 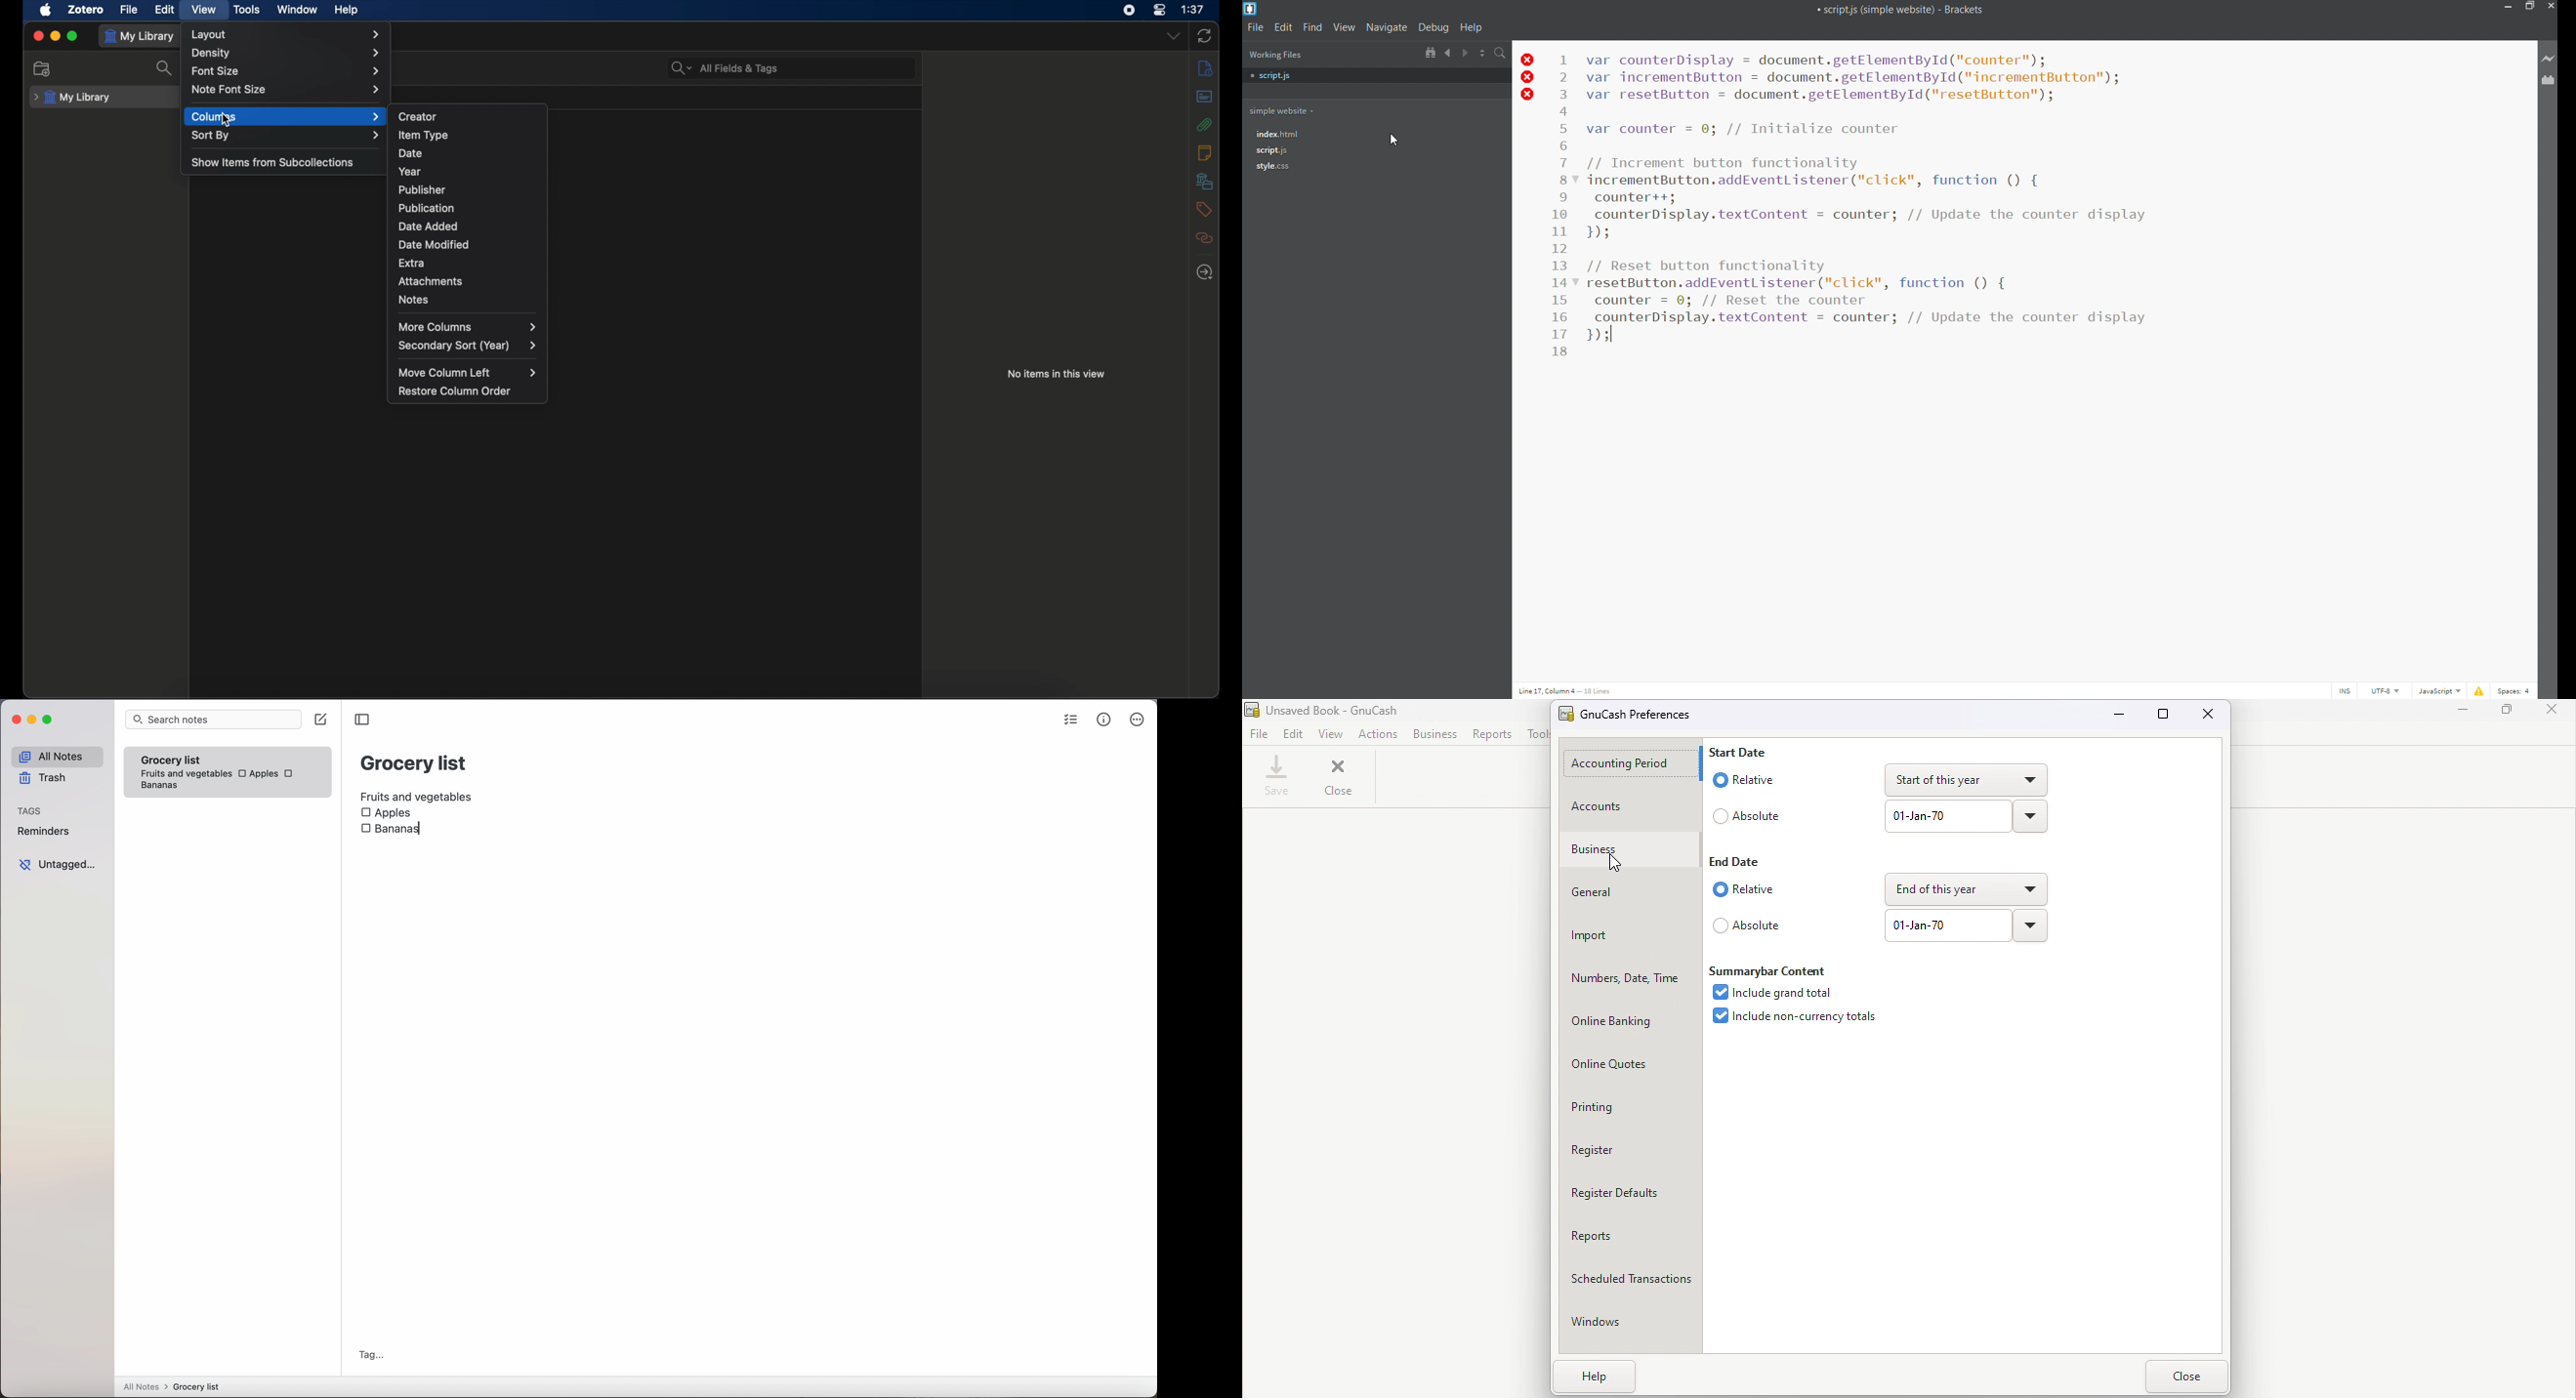 What do you see at coordinates (287, 117) in the screenshot?
I see `columns` at bounding box center [287, 117].